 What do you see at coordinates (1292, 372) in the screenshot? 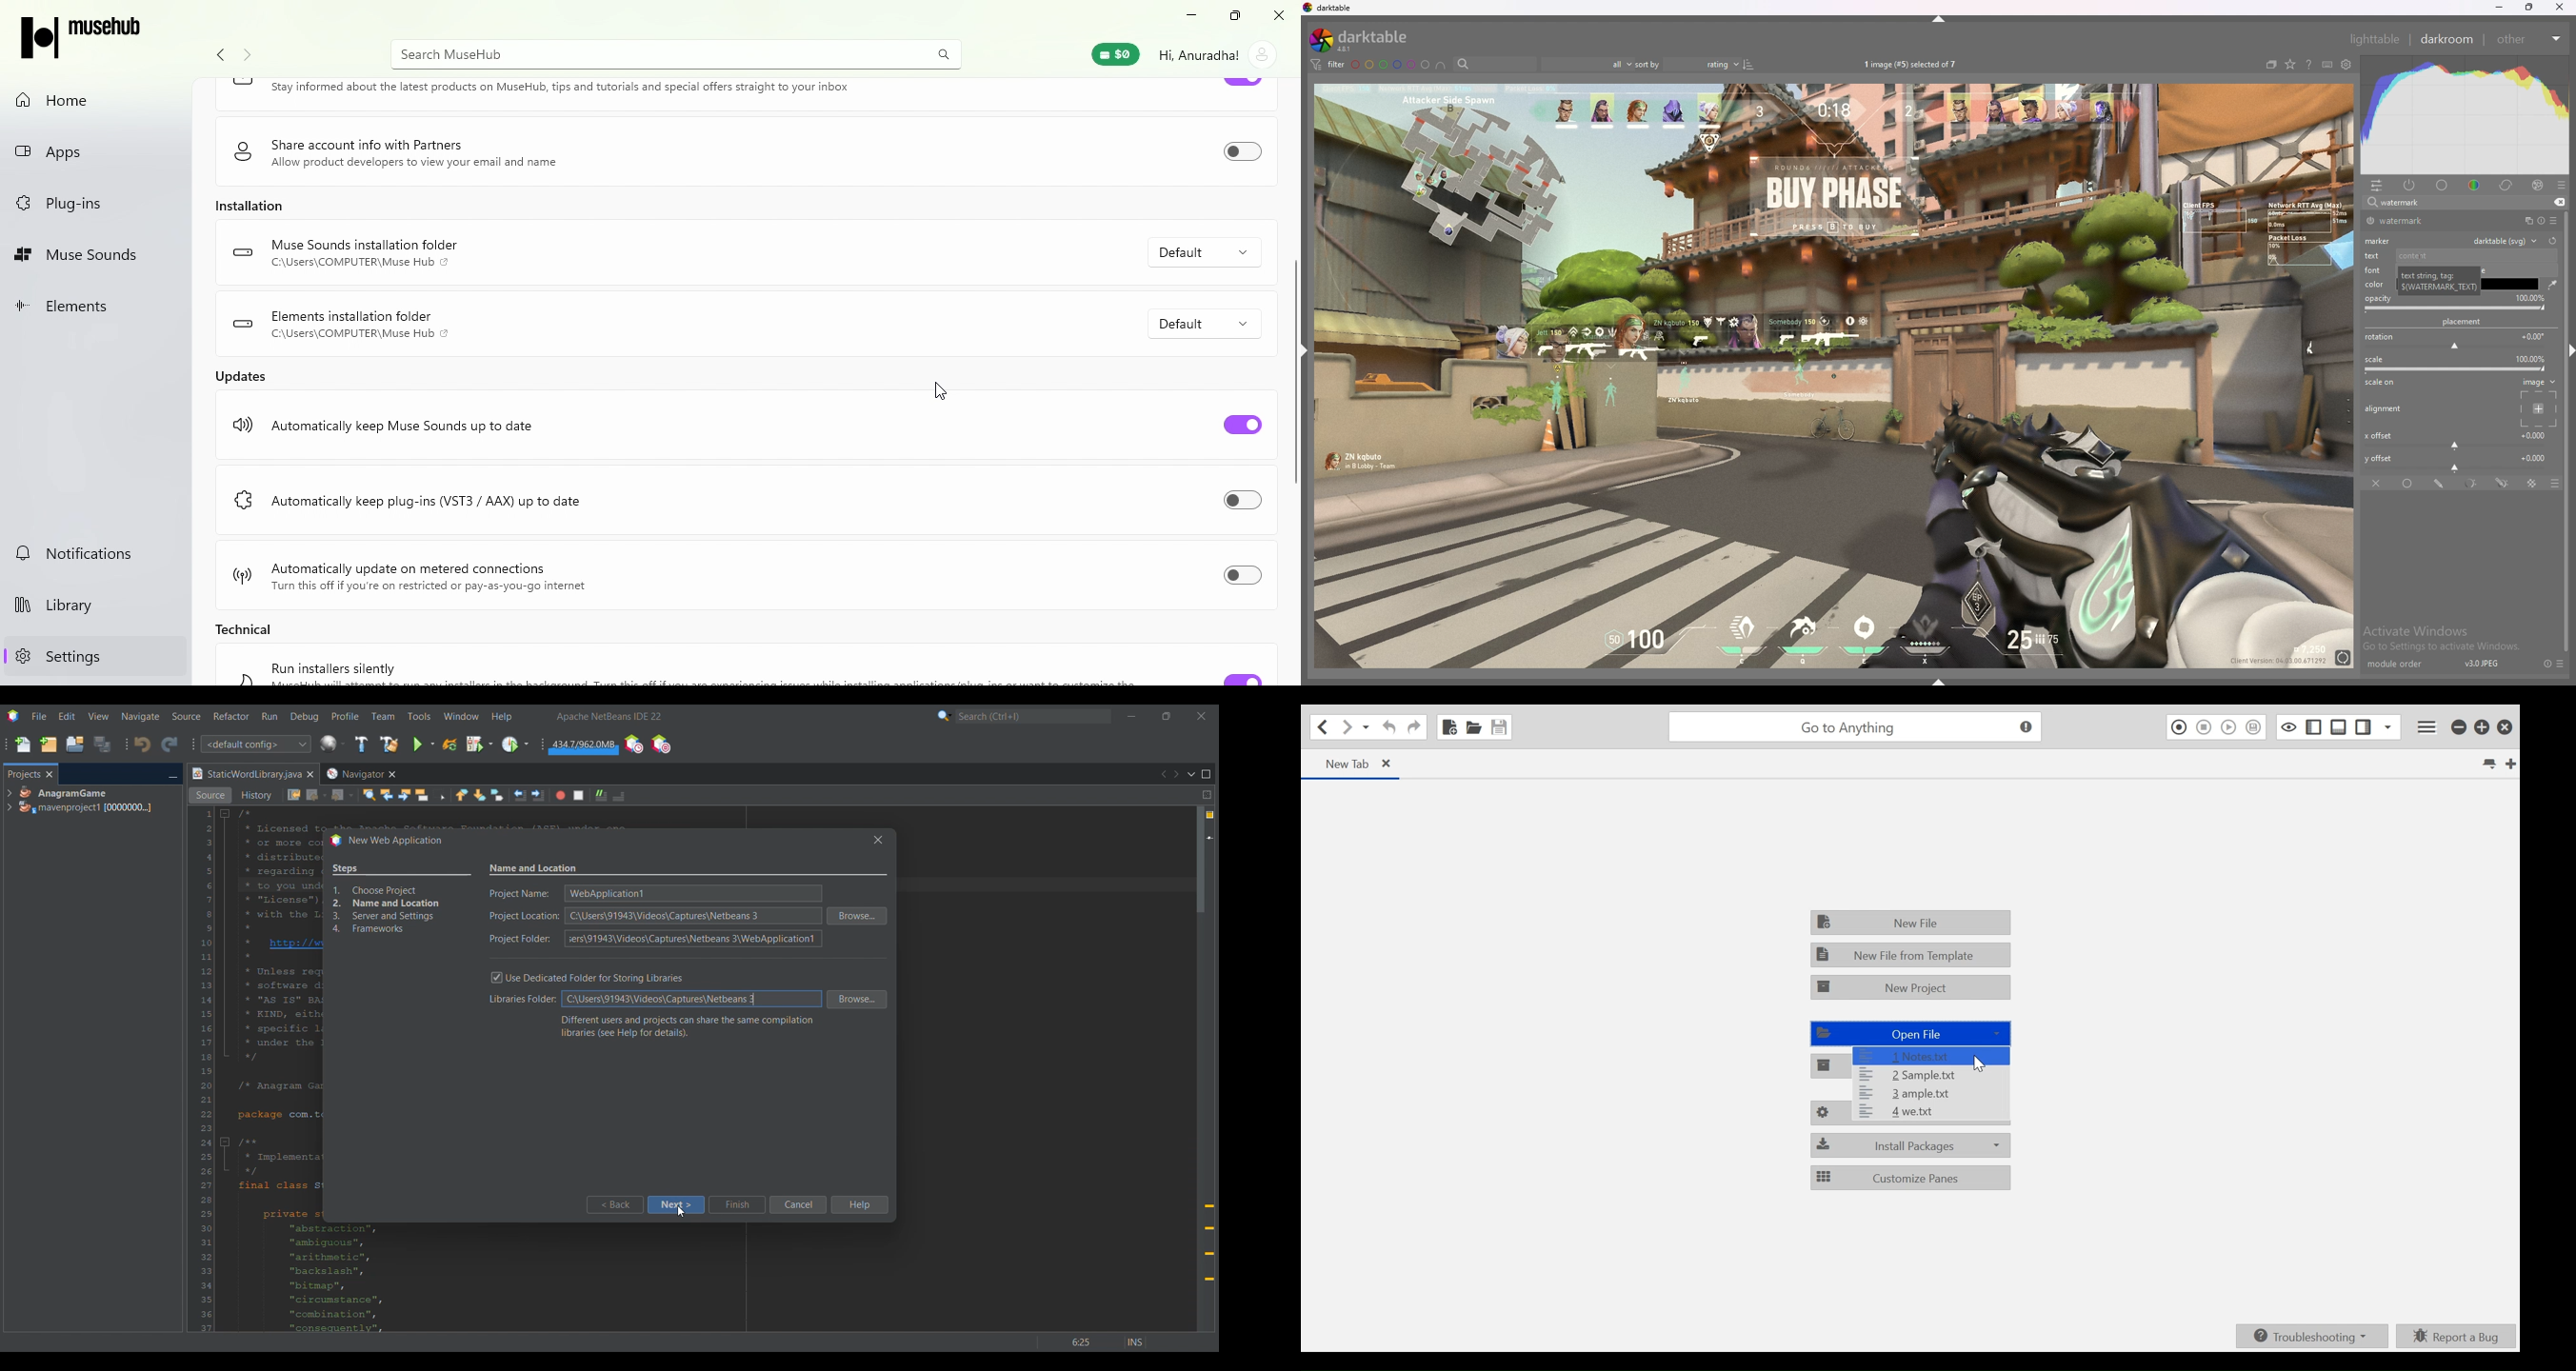
I see `scroll bar` at bounding box center [1292, 372].